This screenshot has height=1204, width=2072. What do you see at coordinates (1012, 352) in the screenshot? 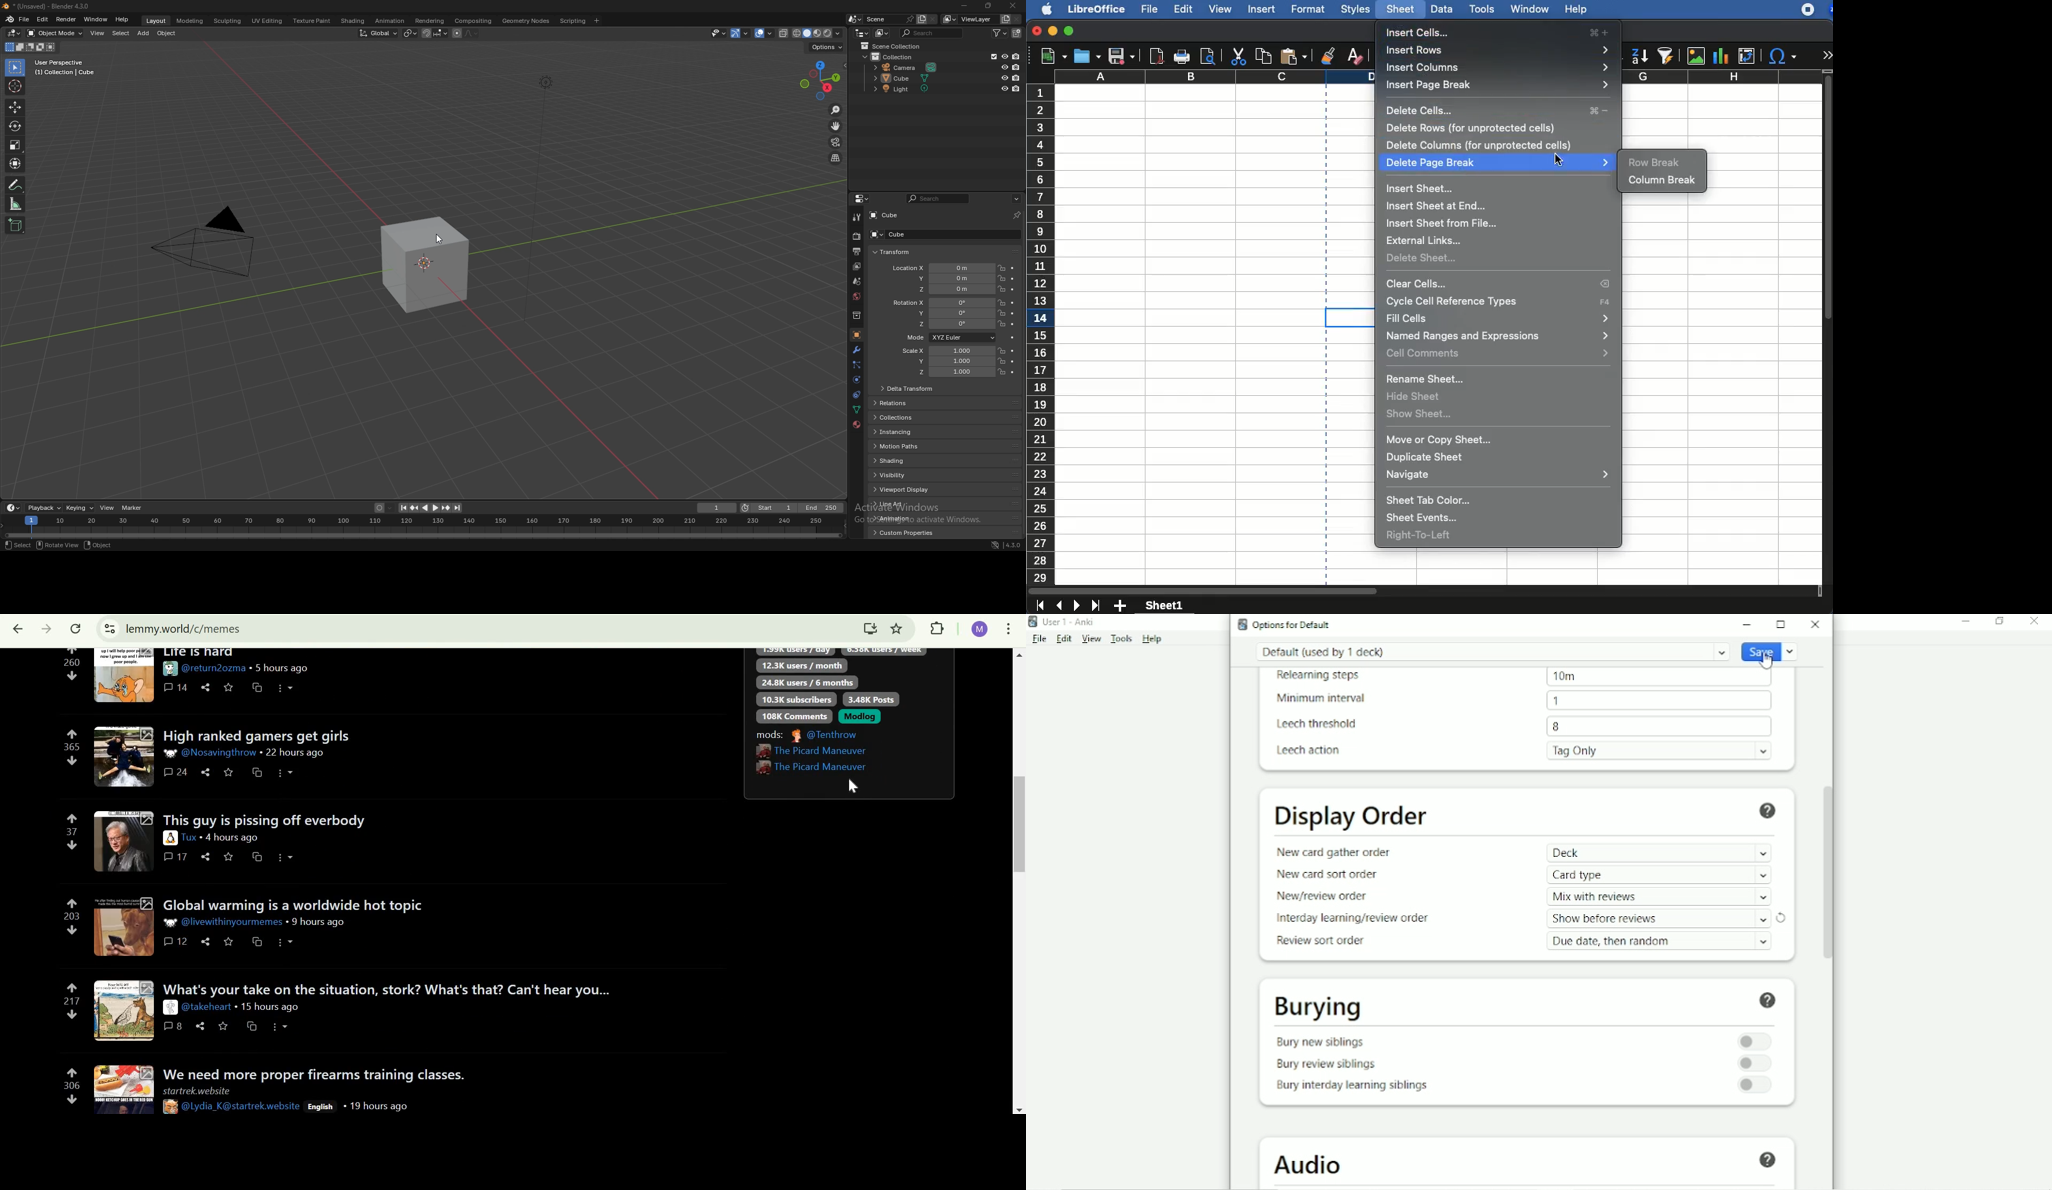
I see `animate property` at bounding box center [1012, 352].